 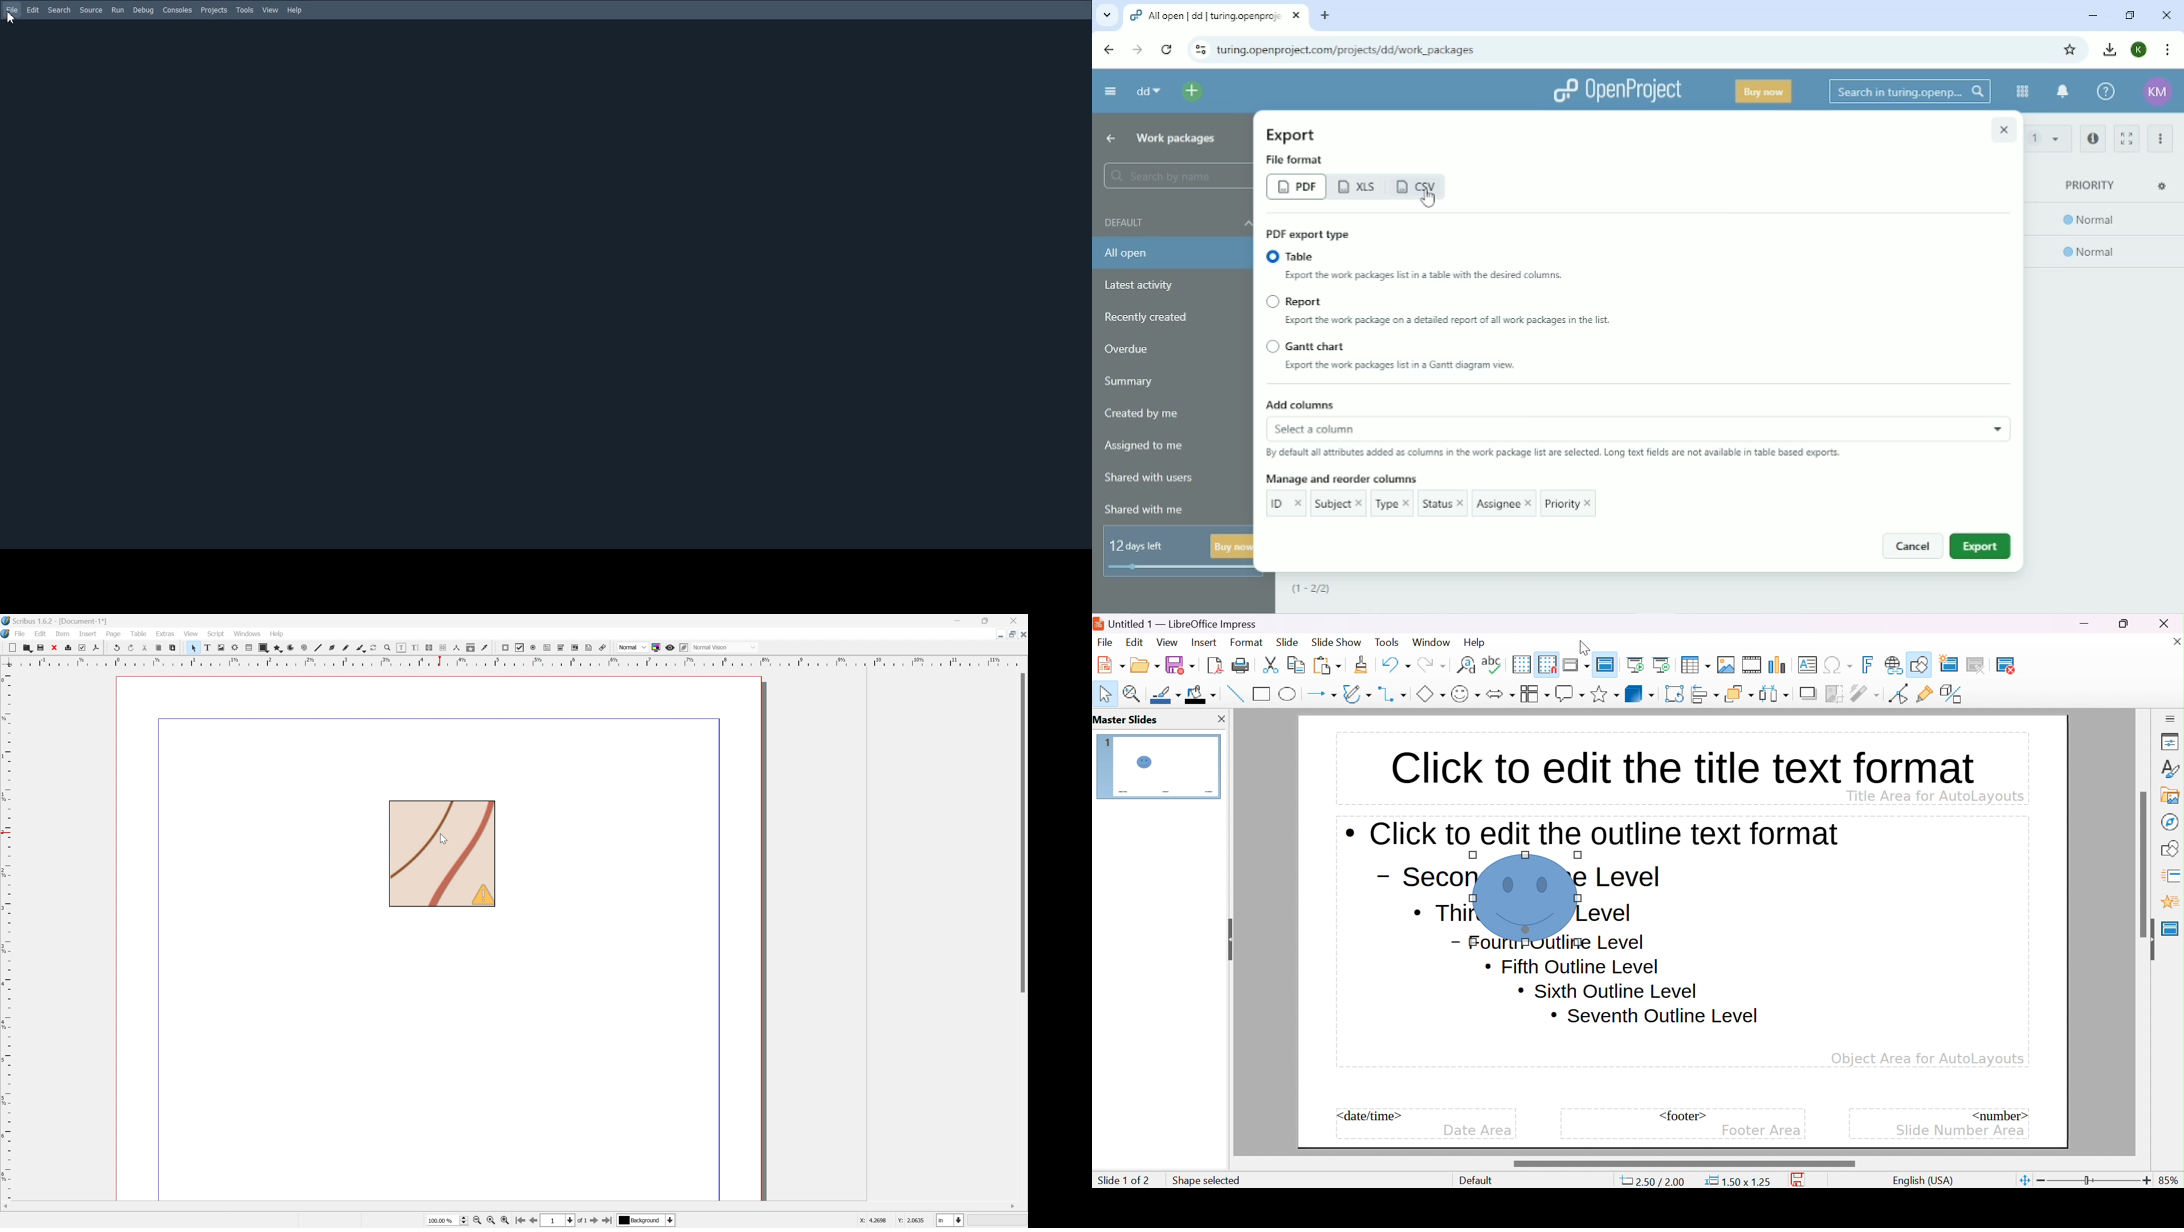 I want to click on untitled 1 - LibreOffice Impress, so click(x=1179, y=623).